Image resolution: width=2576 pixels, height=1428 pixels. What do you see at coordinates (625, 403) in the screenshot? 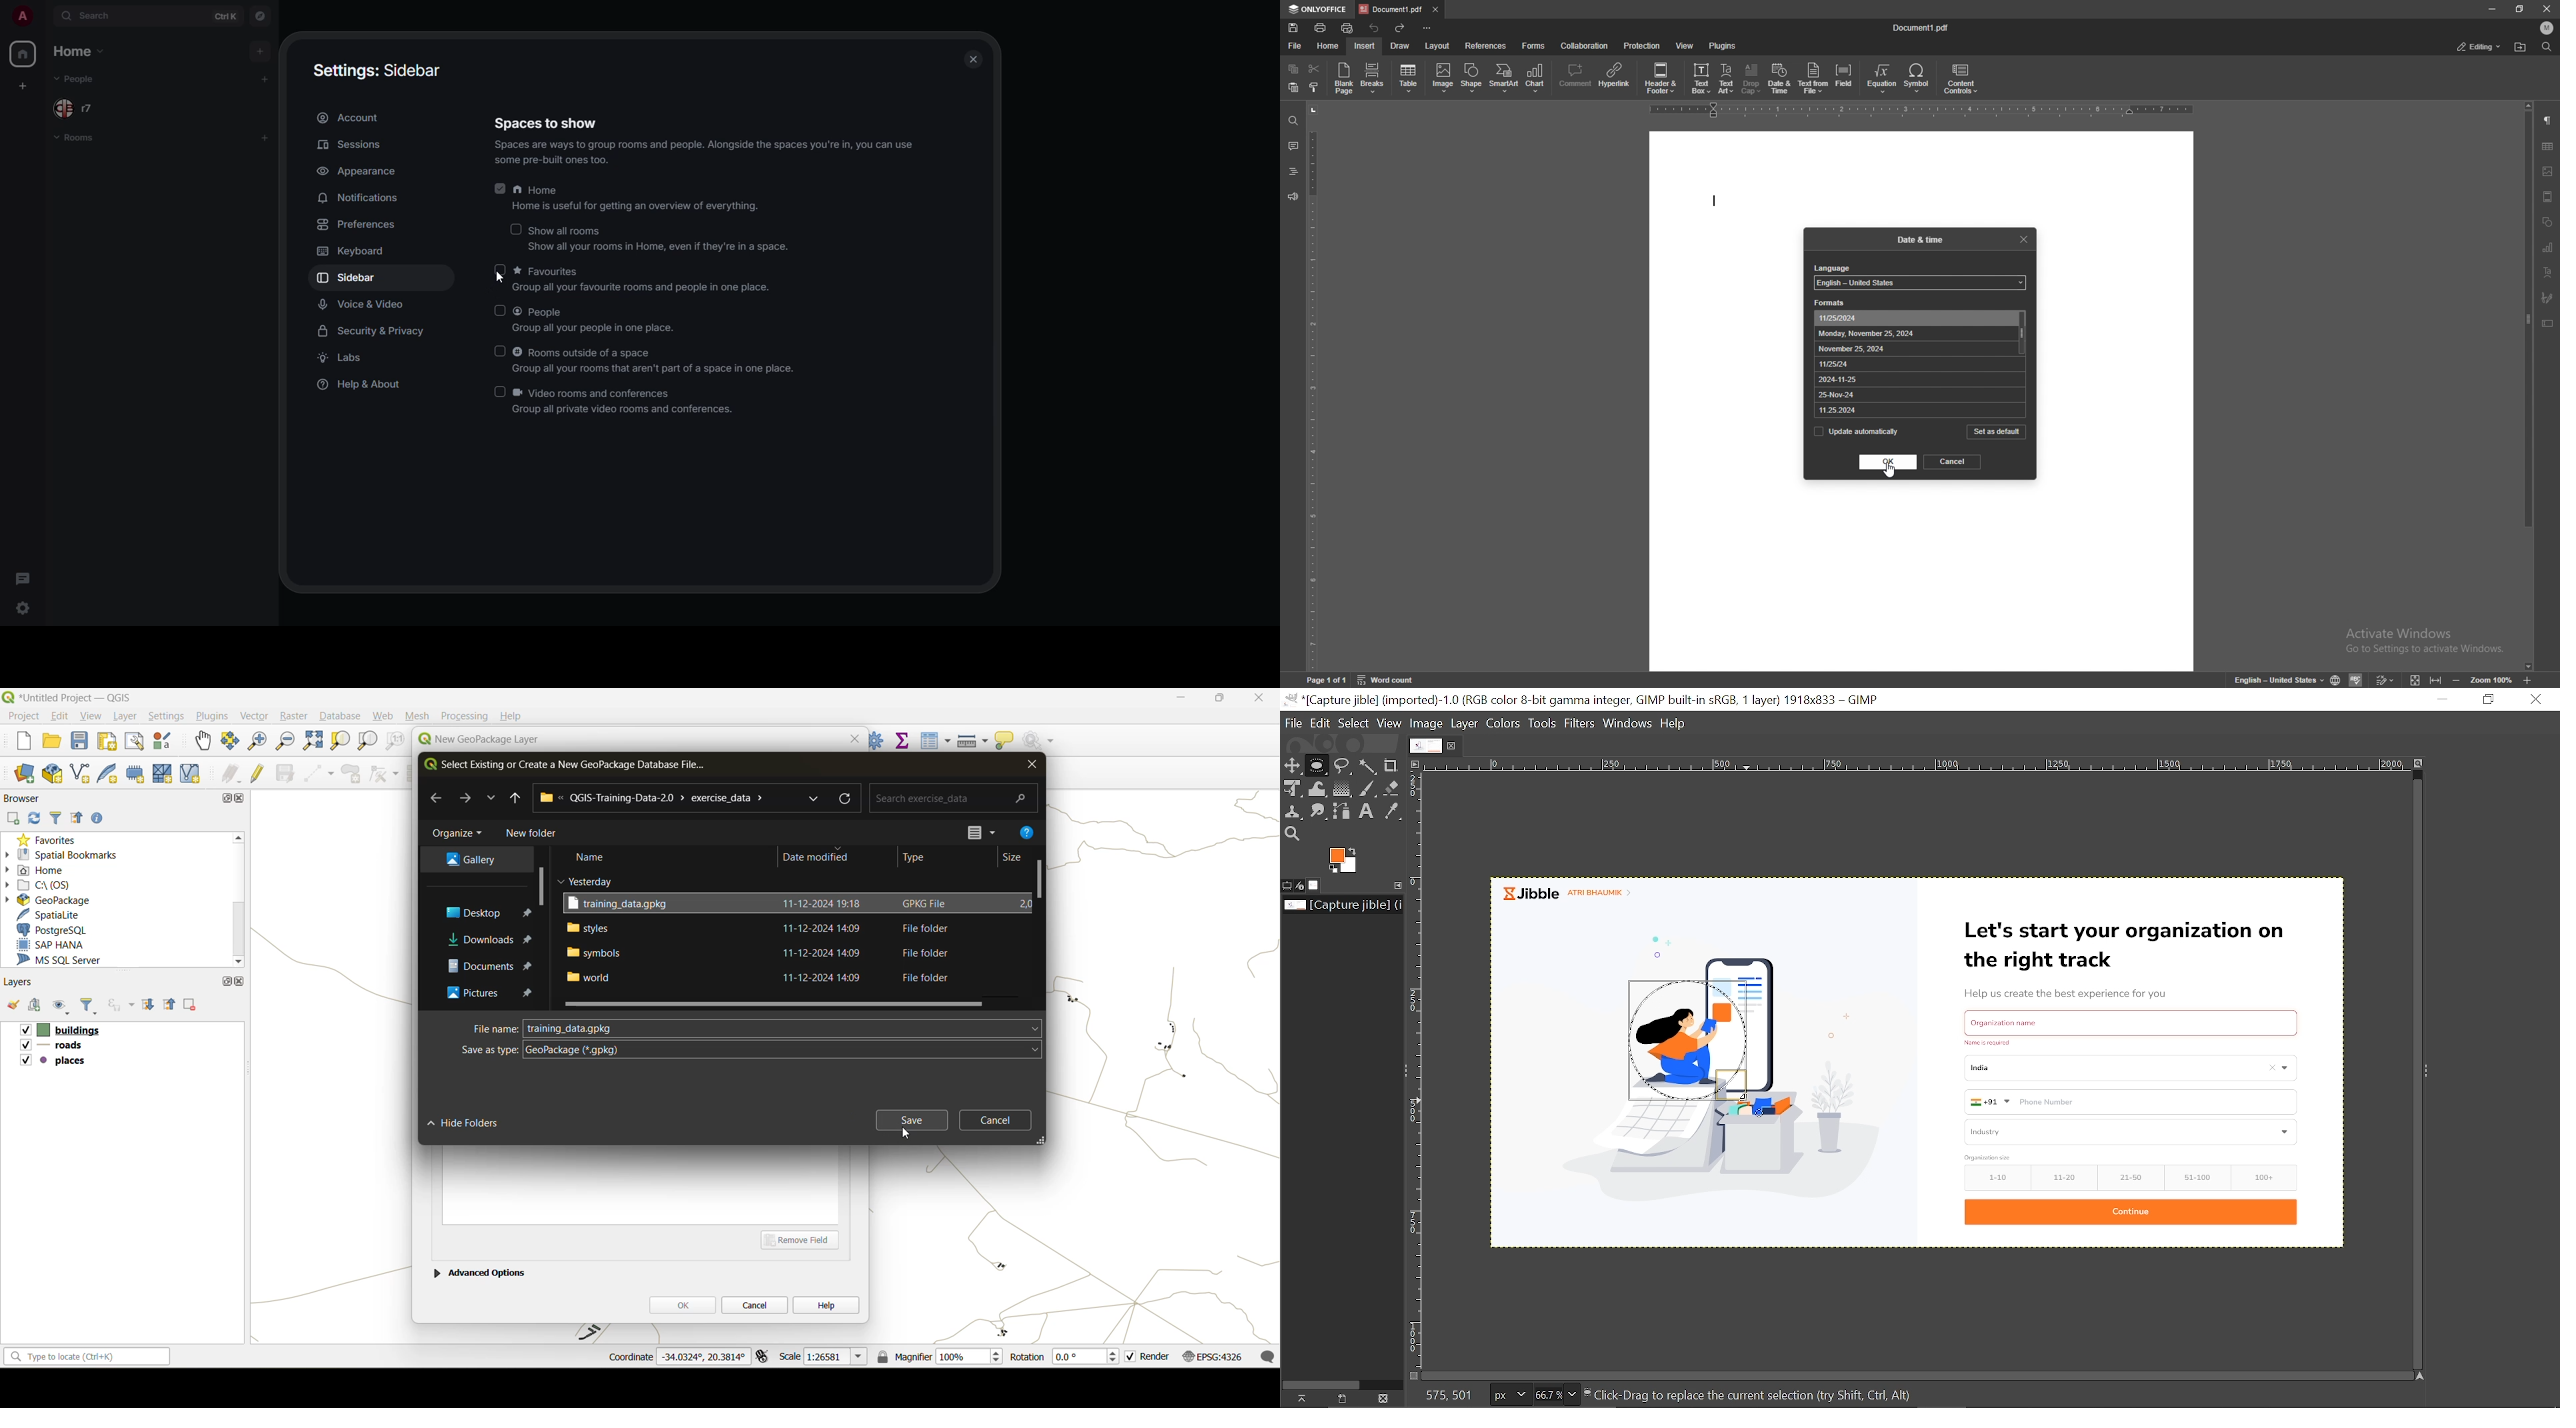
I see `Video rooms and conferencesGroup all private video rooms and conferences.` at bounding box center [625, 403].